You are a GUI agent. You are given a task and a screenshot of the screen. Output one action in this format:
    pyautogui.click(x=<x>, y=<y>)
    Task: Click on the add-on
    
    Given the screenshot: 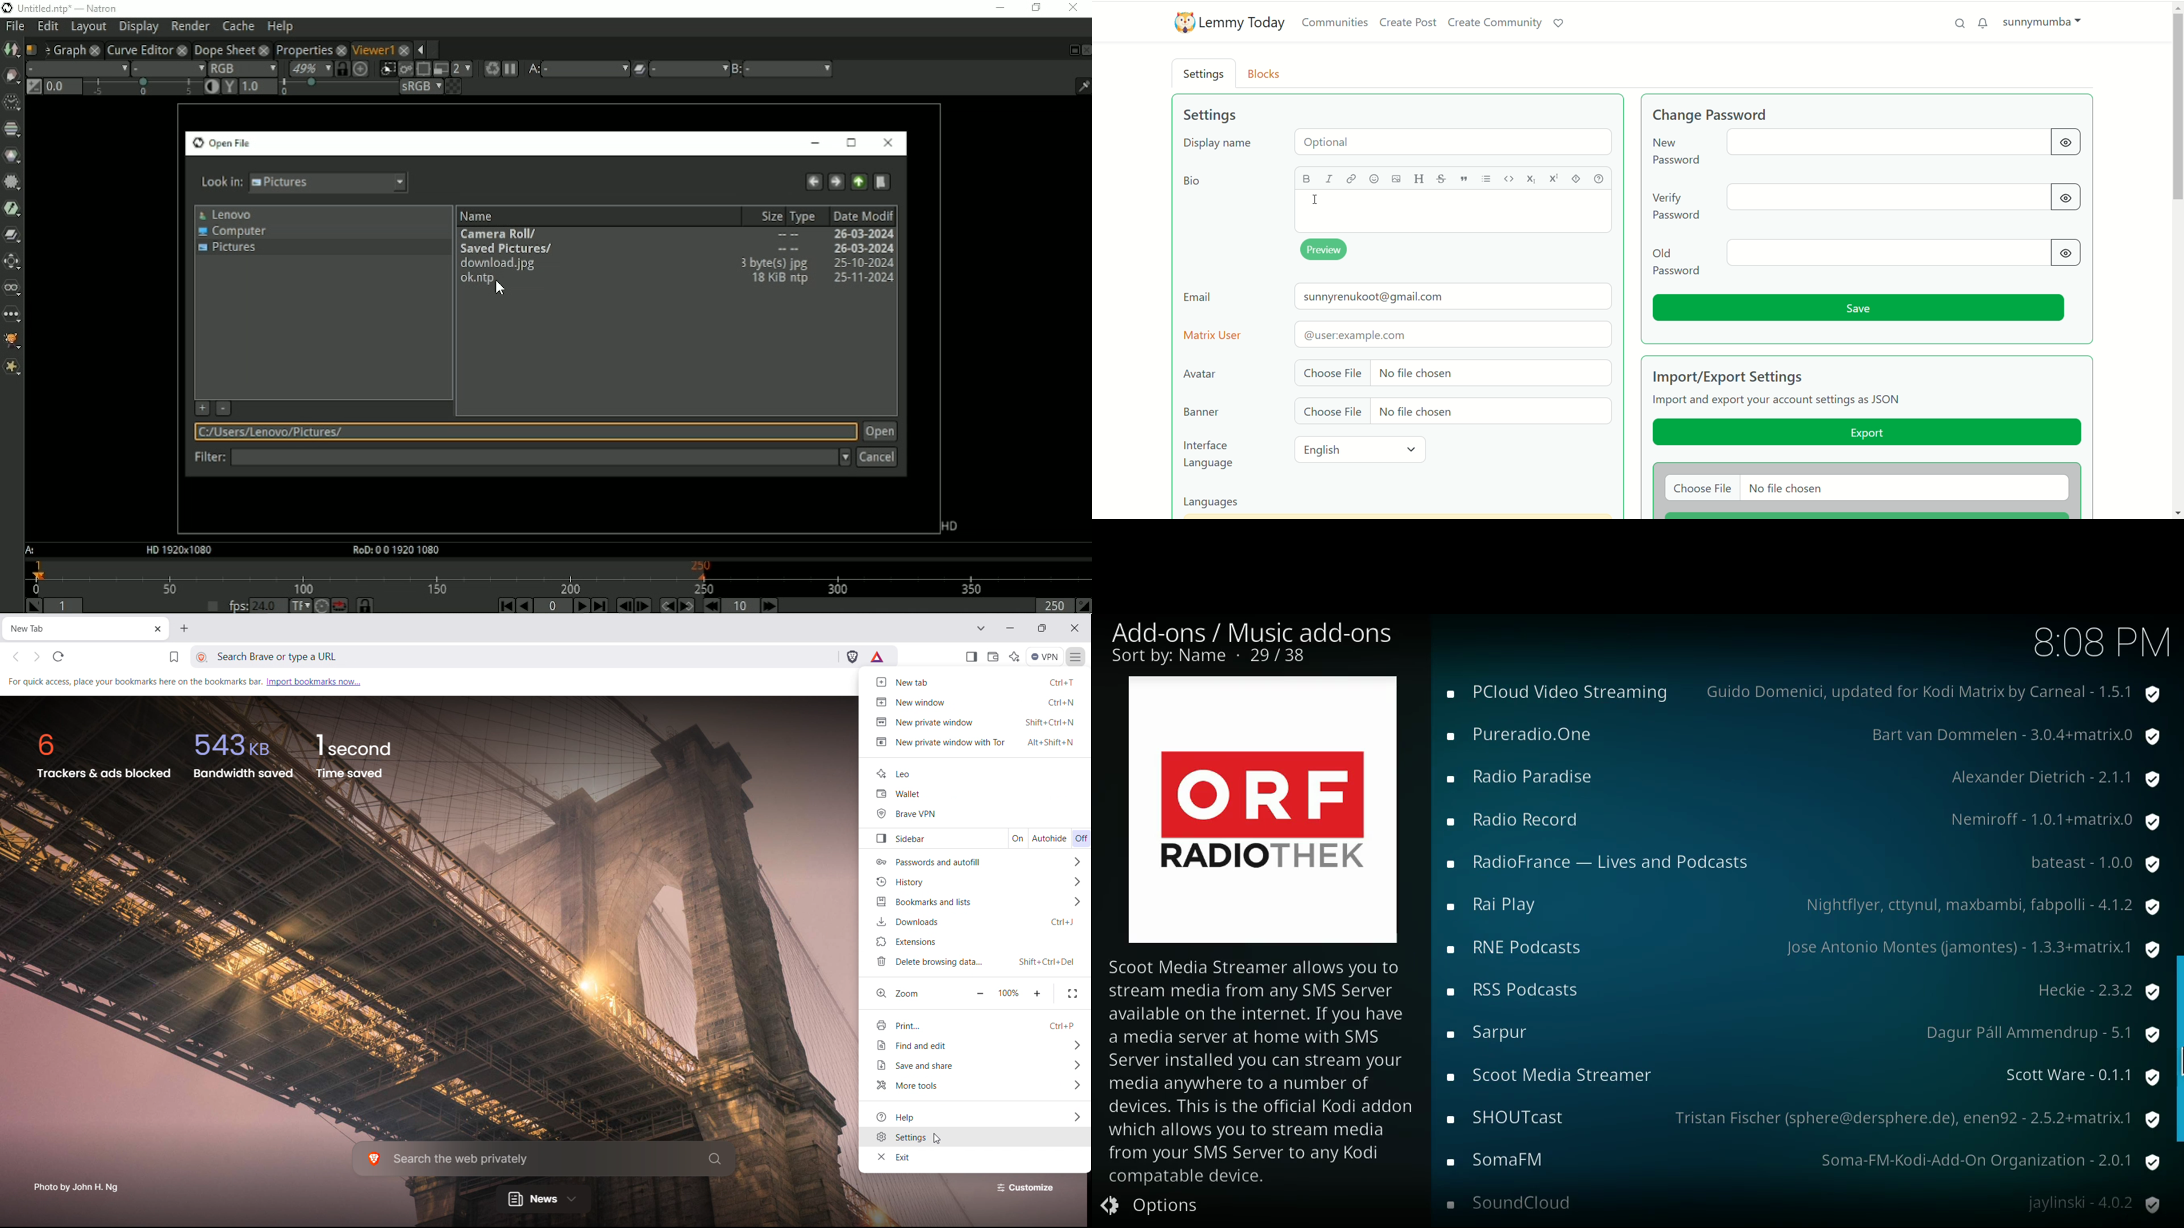 What is the action you would take?
    pyautogui.click(x=1493, y=907)
    